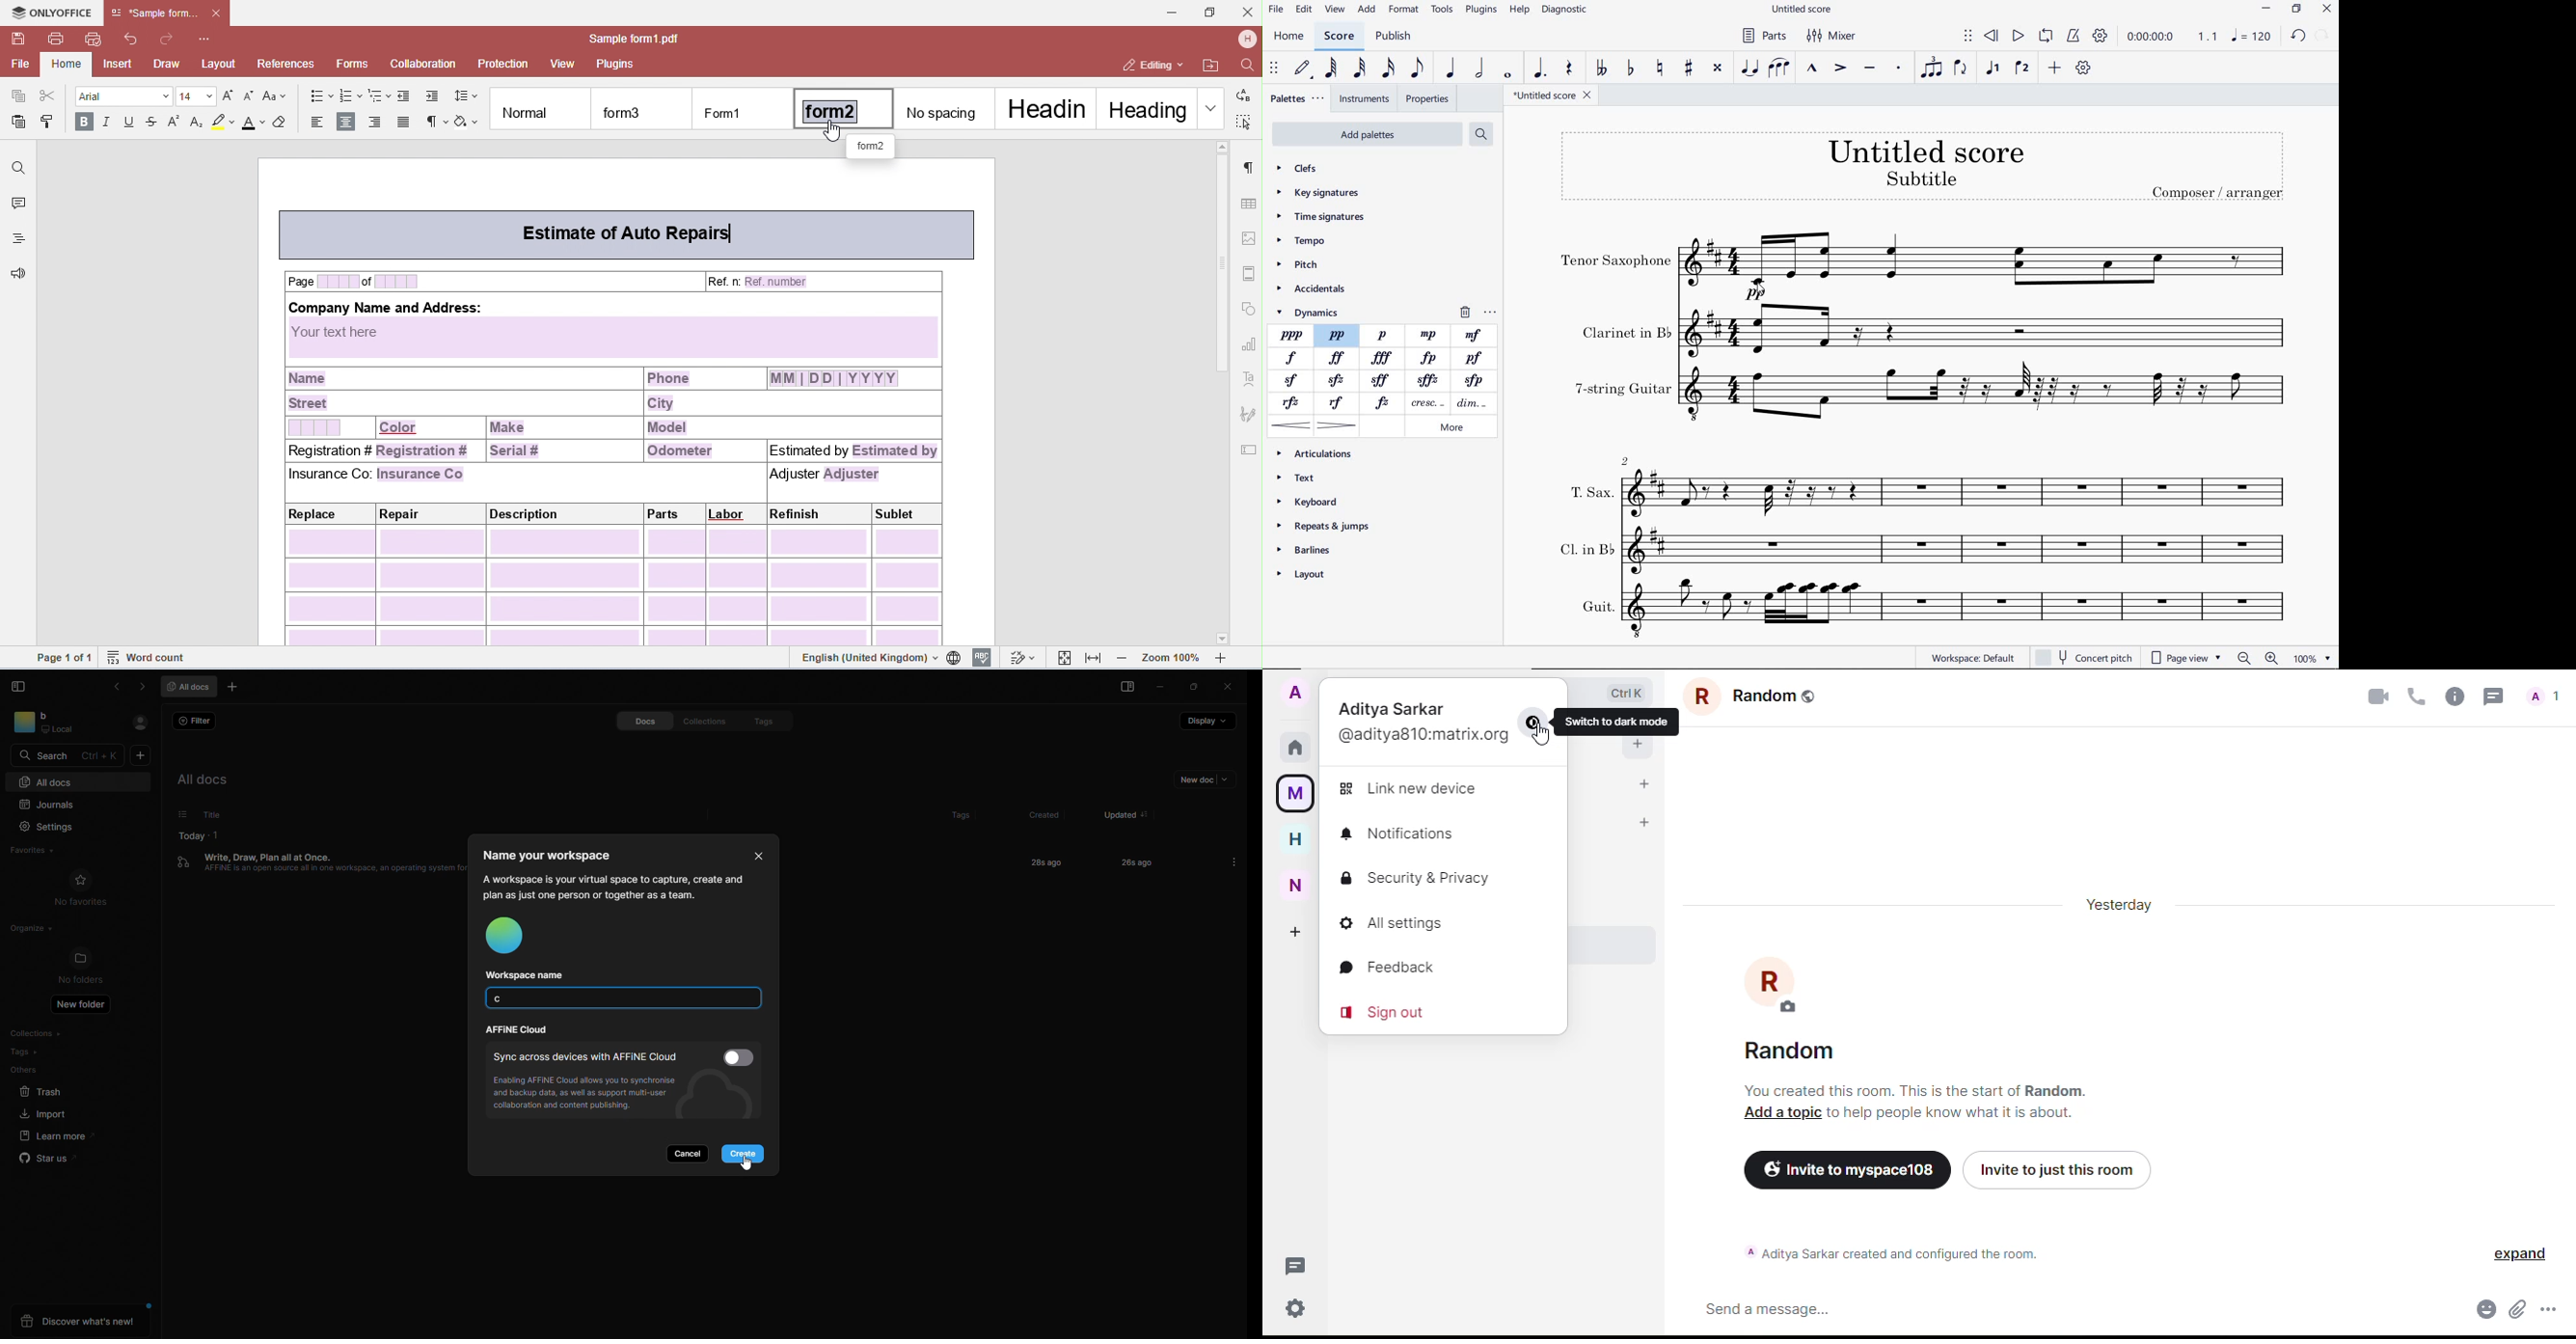 The image size is (2576, 1344). I want to click on home, so click(1296, 746).